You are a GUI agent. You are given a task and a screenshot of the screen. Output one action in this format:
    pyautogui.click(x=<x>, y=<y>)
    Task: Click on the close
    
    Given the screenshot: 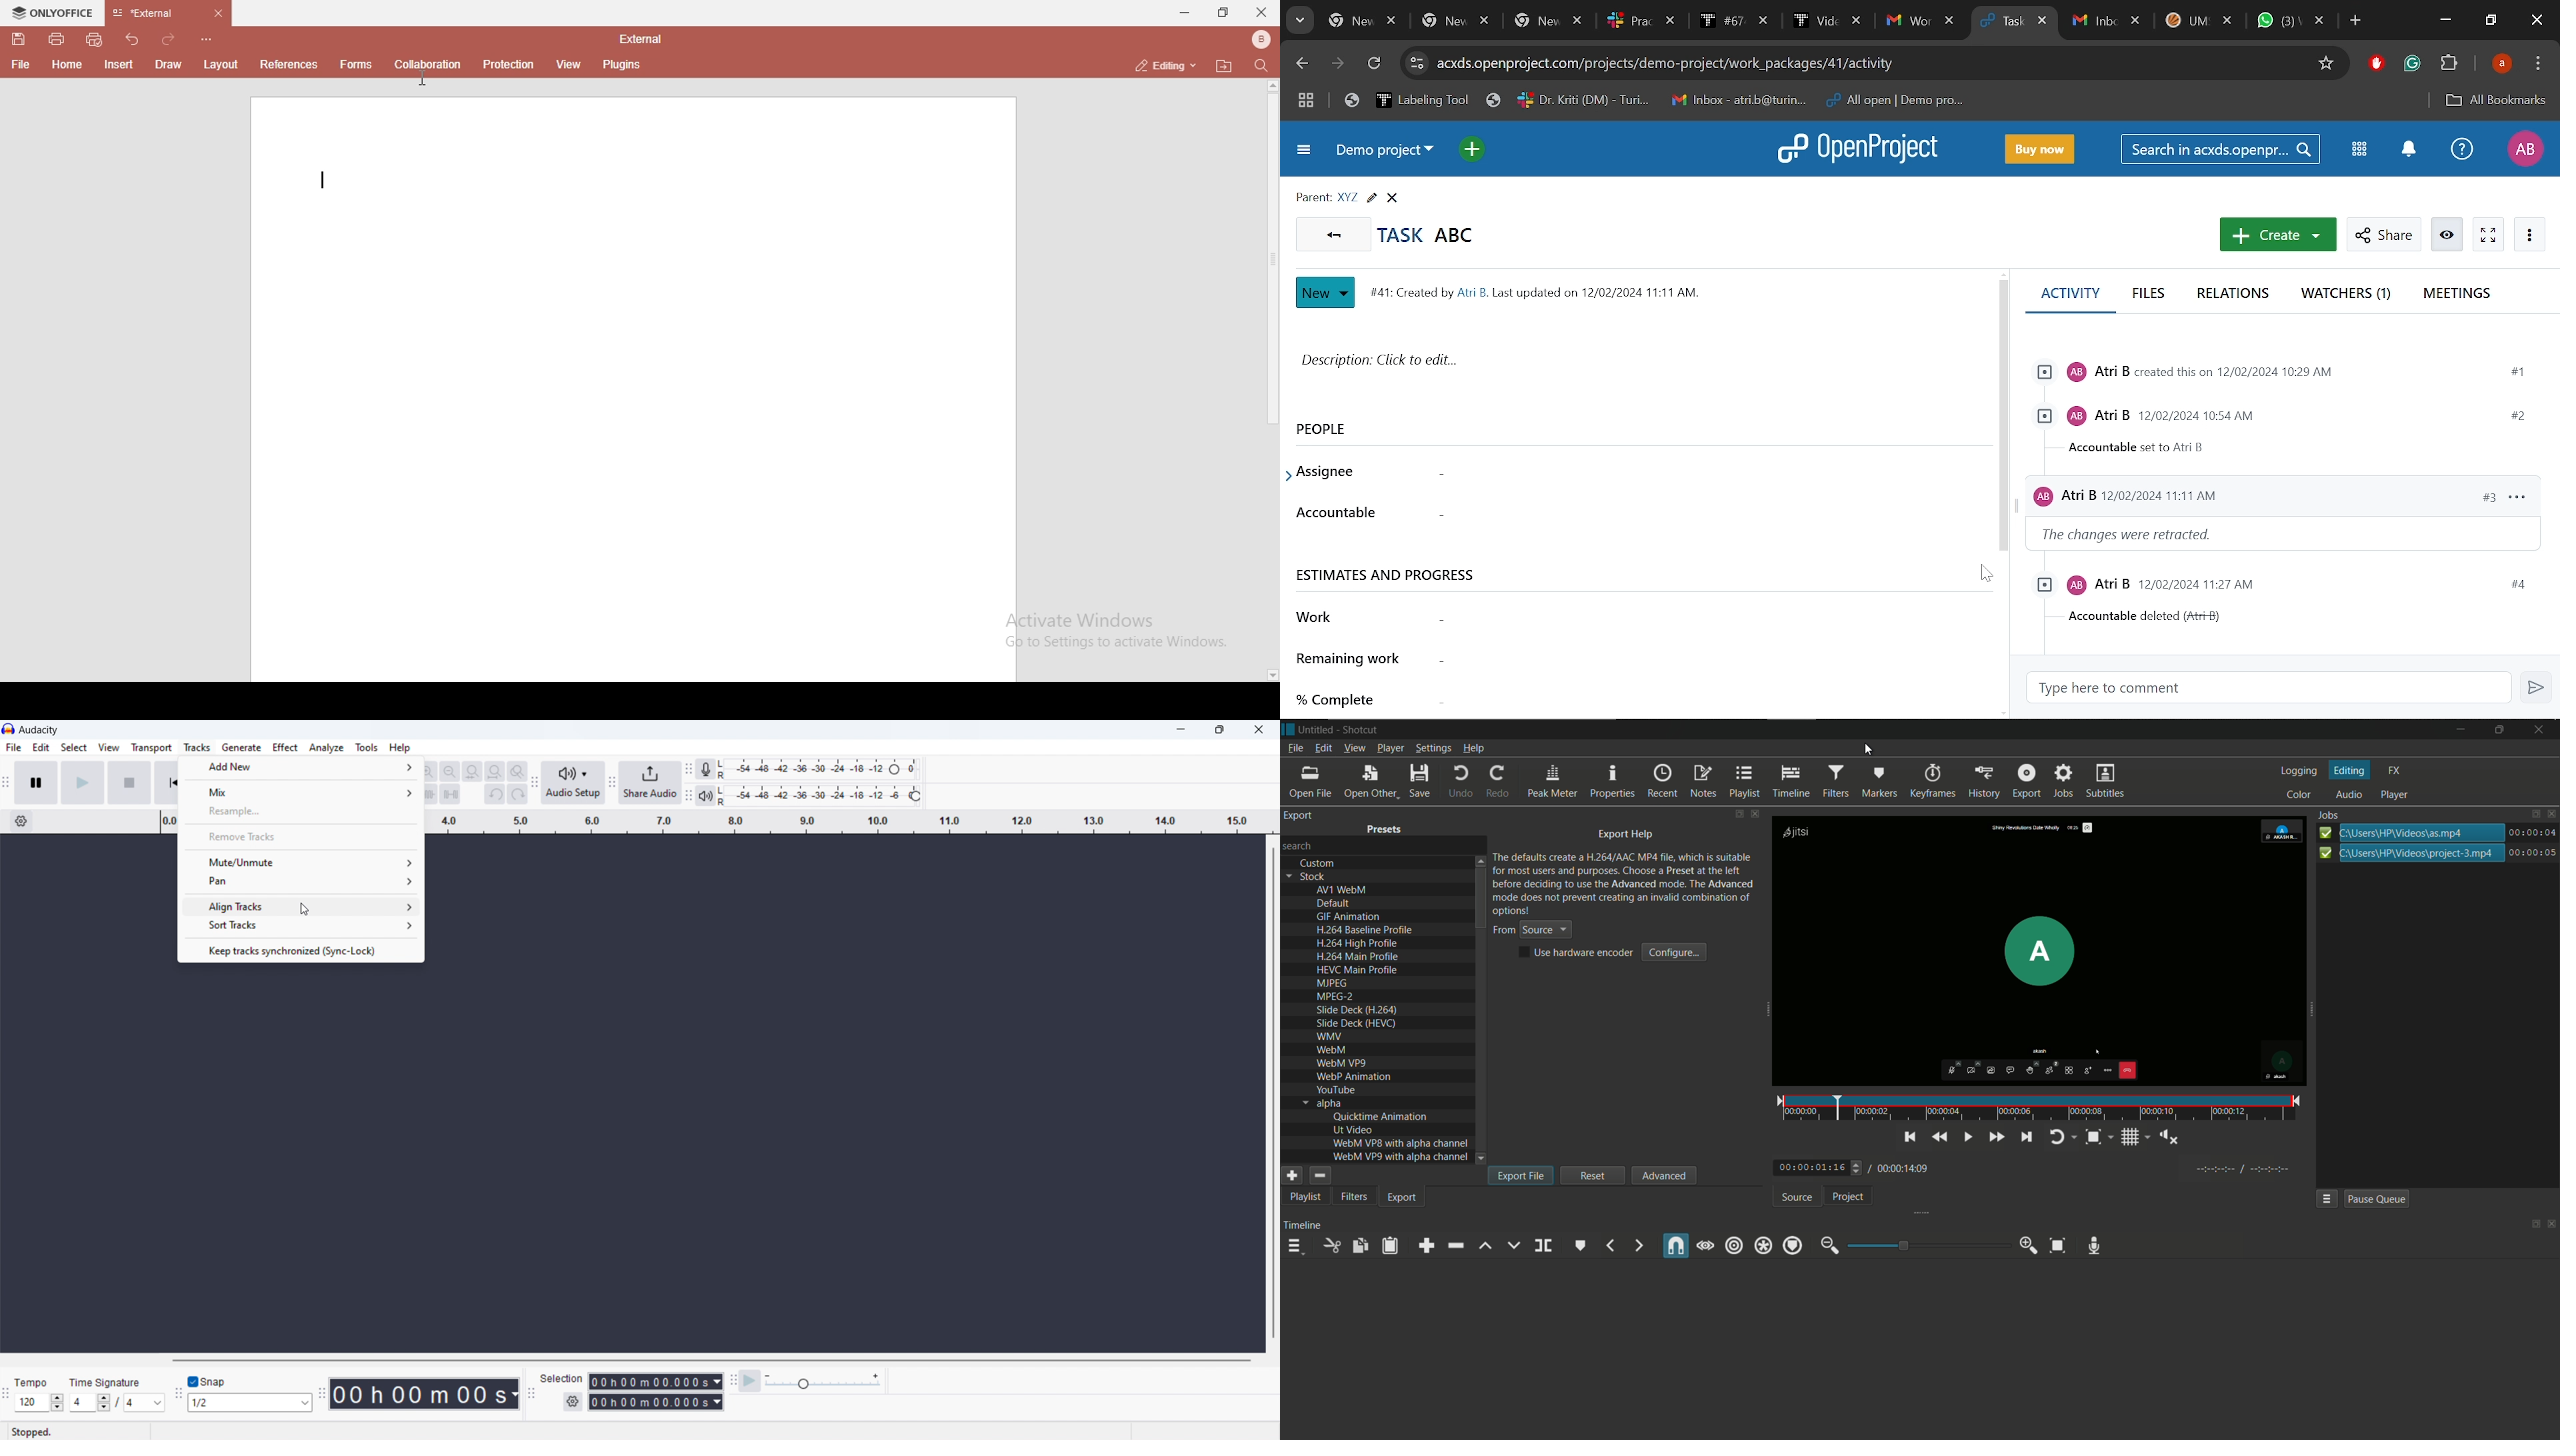 What is the action you would take?
    pyautogui.click(x=1256, y=731)
    